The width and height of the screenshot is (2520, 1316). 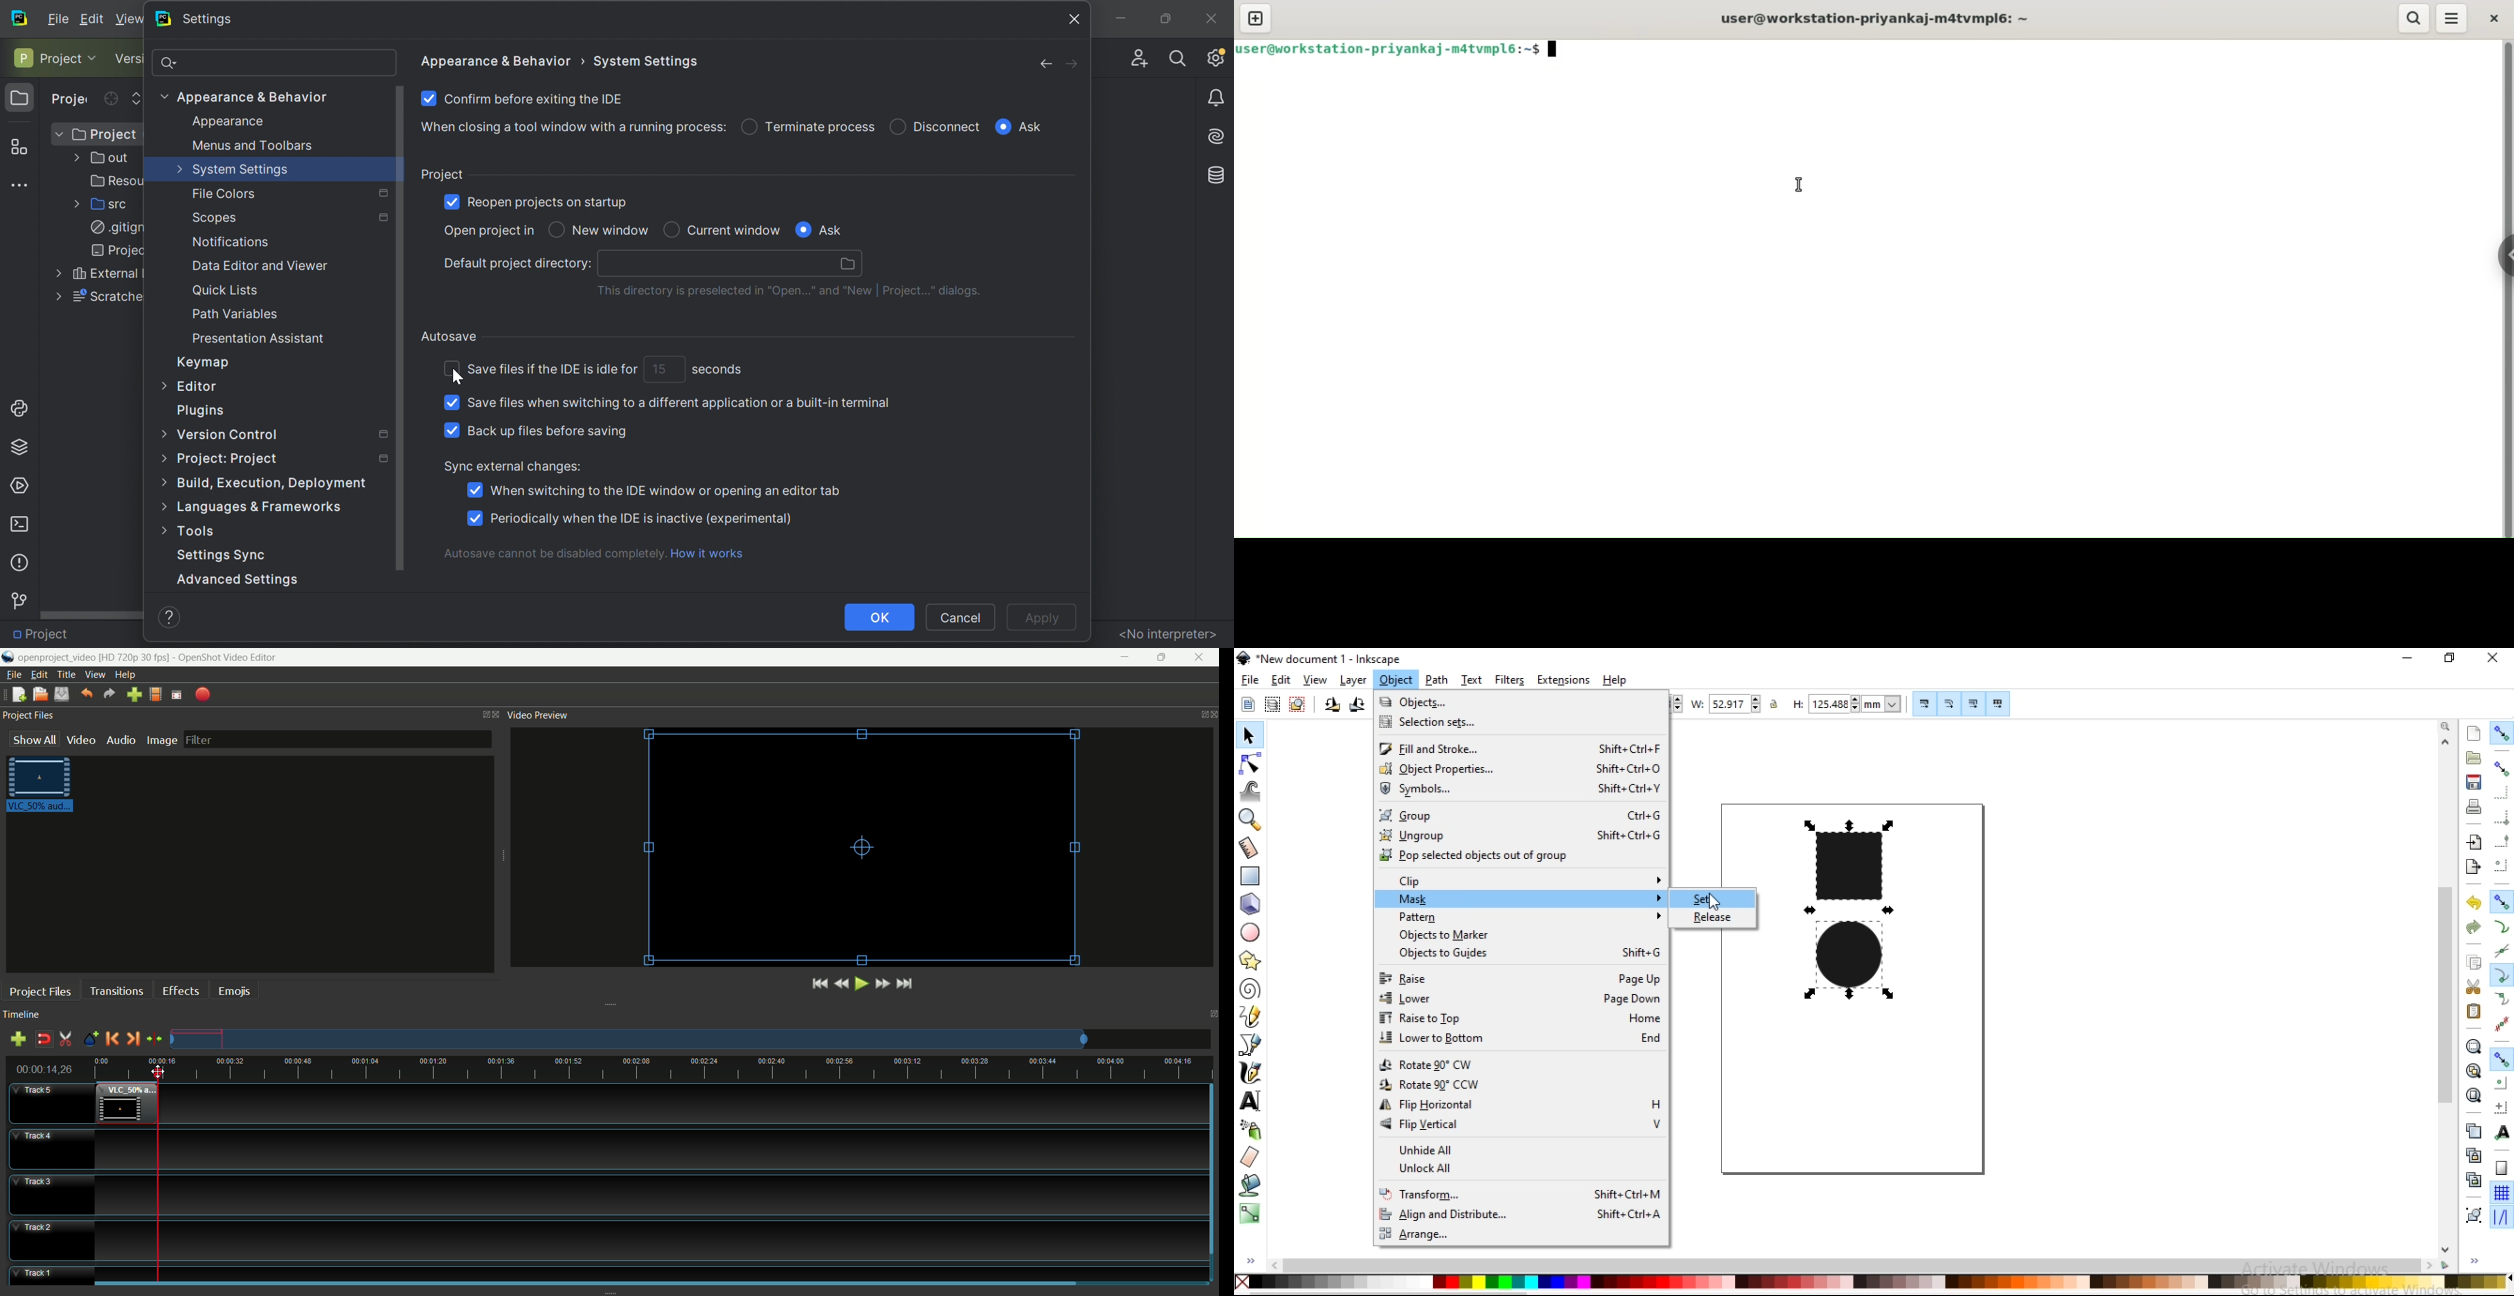 I want to click on draw calligraphic or brush strokes, so click(x=1252, y=1071).